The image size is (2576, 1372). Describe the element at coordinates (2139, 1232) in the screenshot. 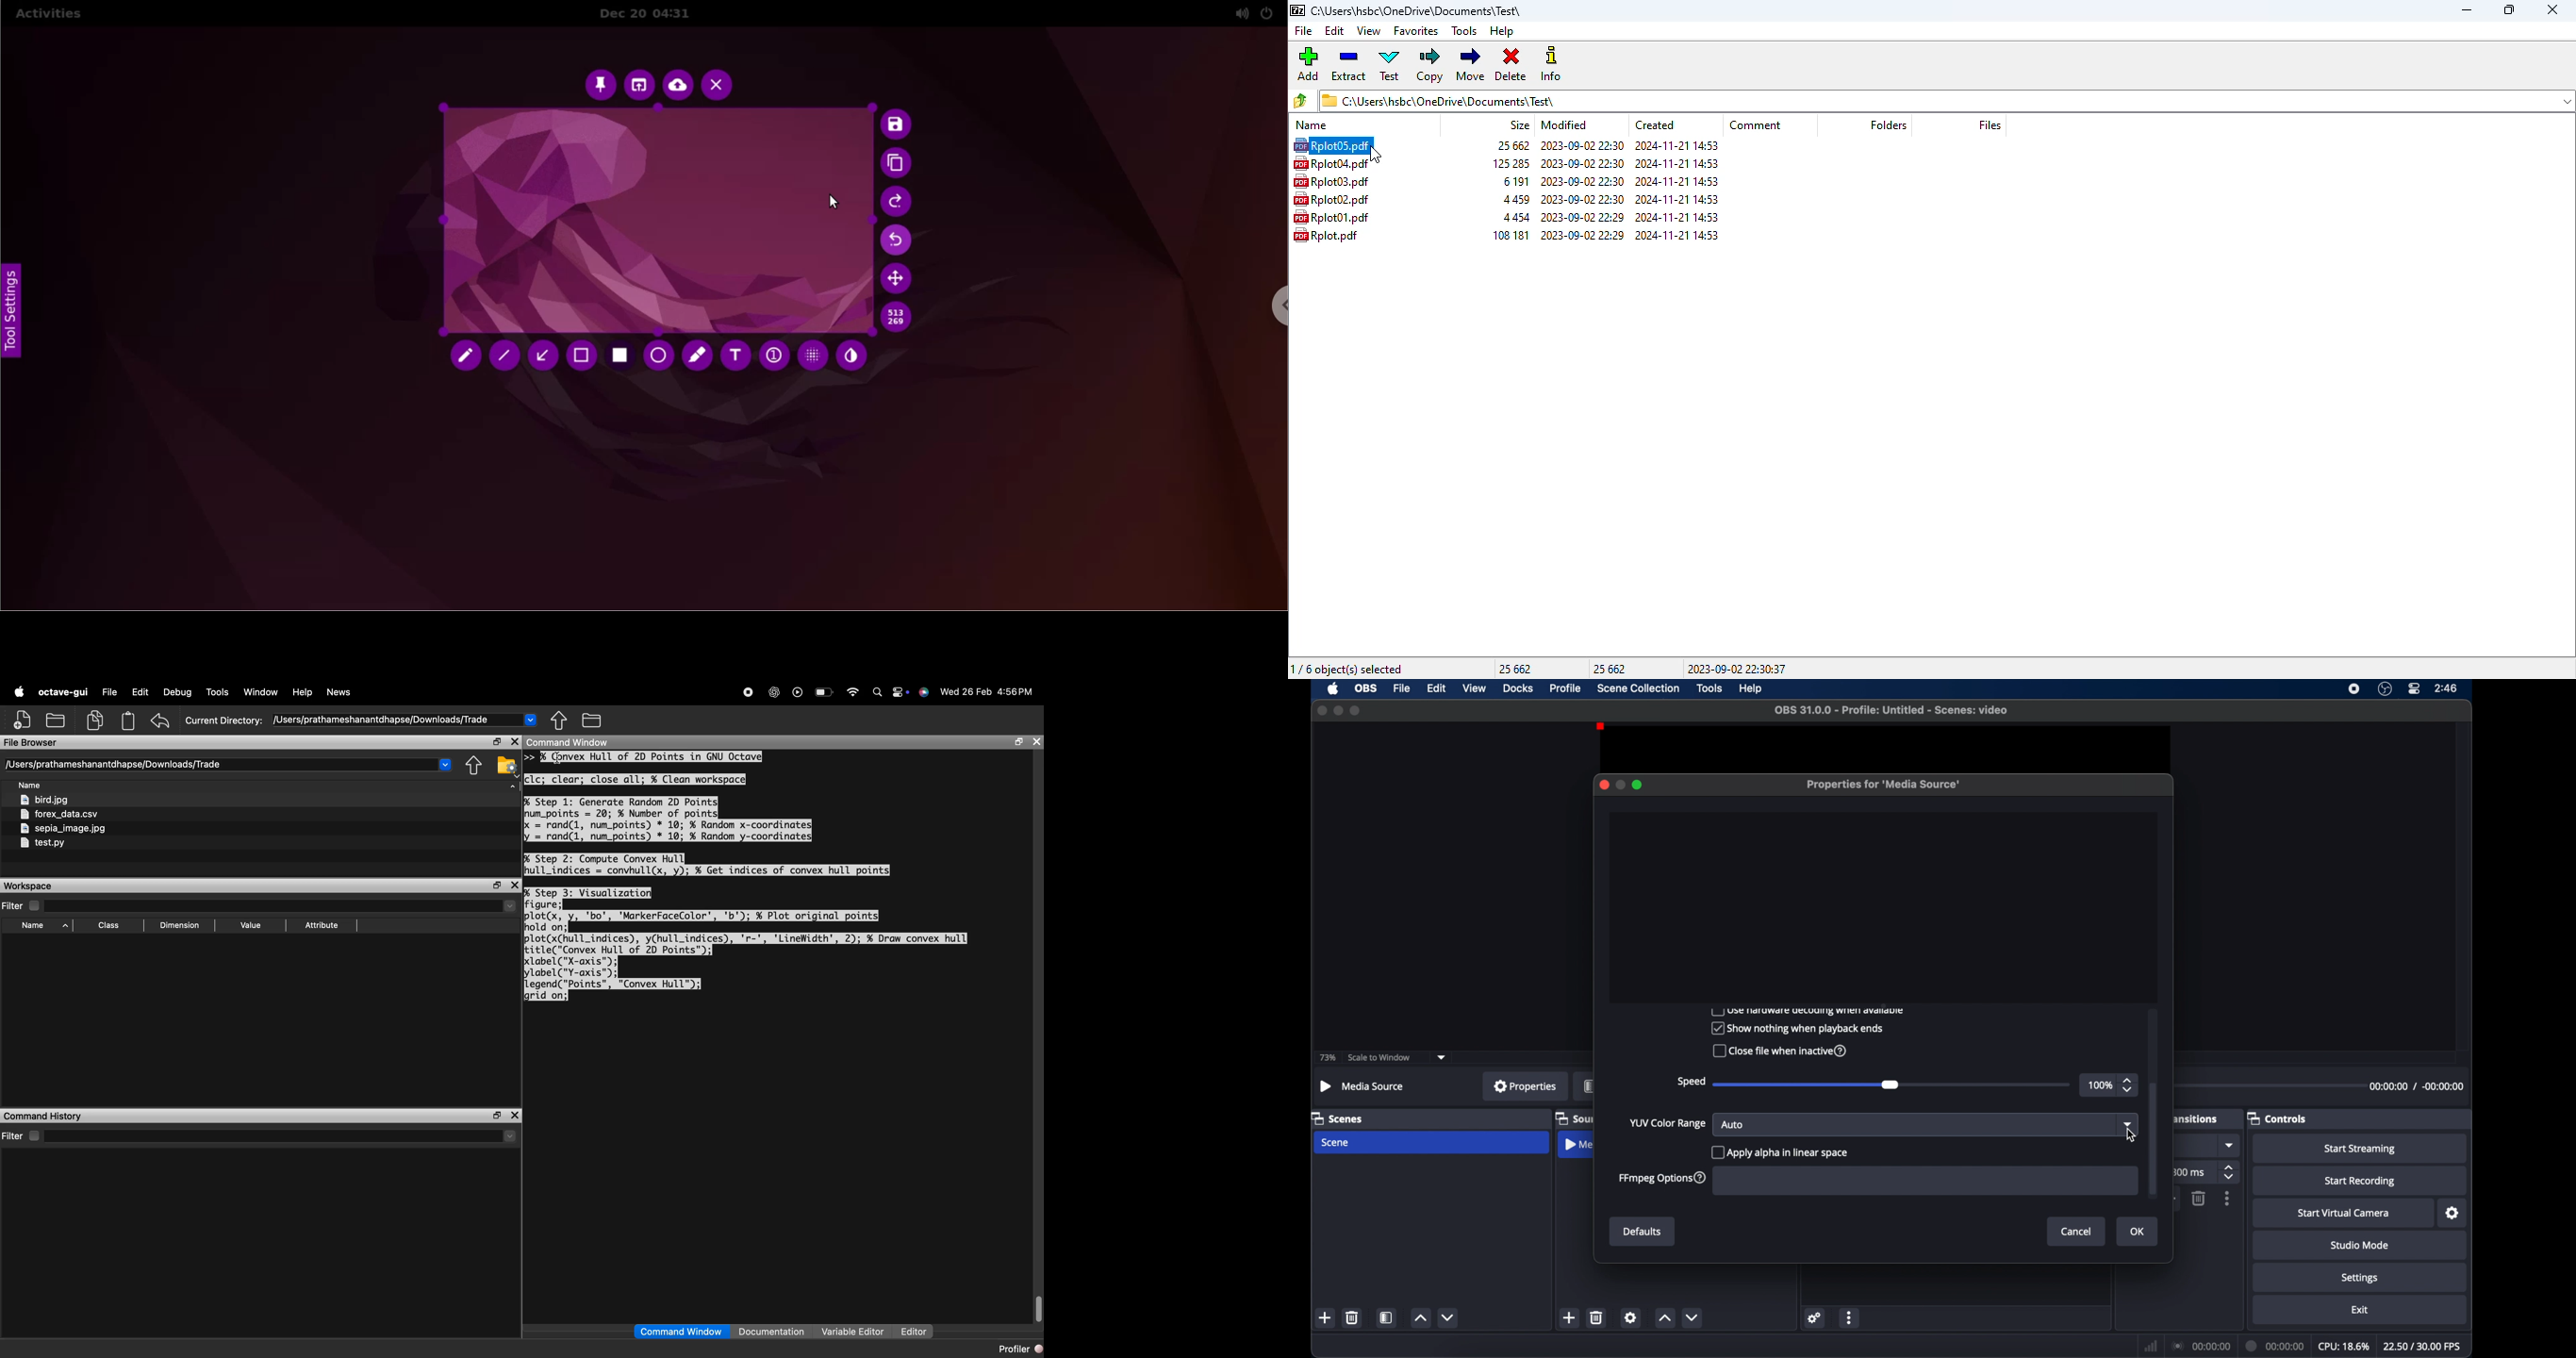

I see `ok` at that location.